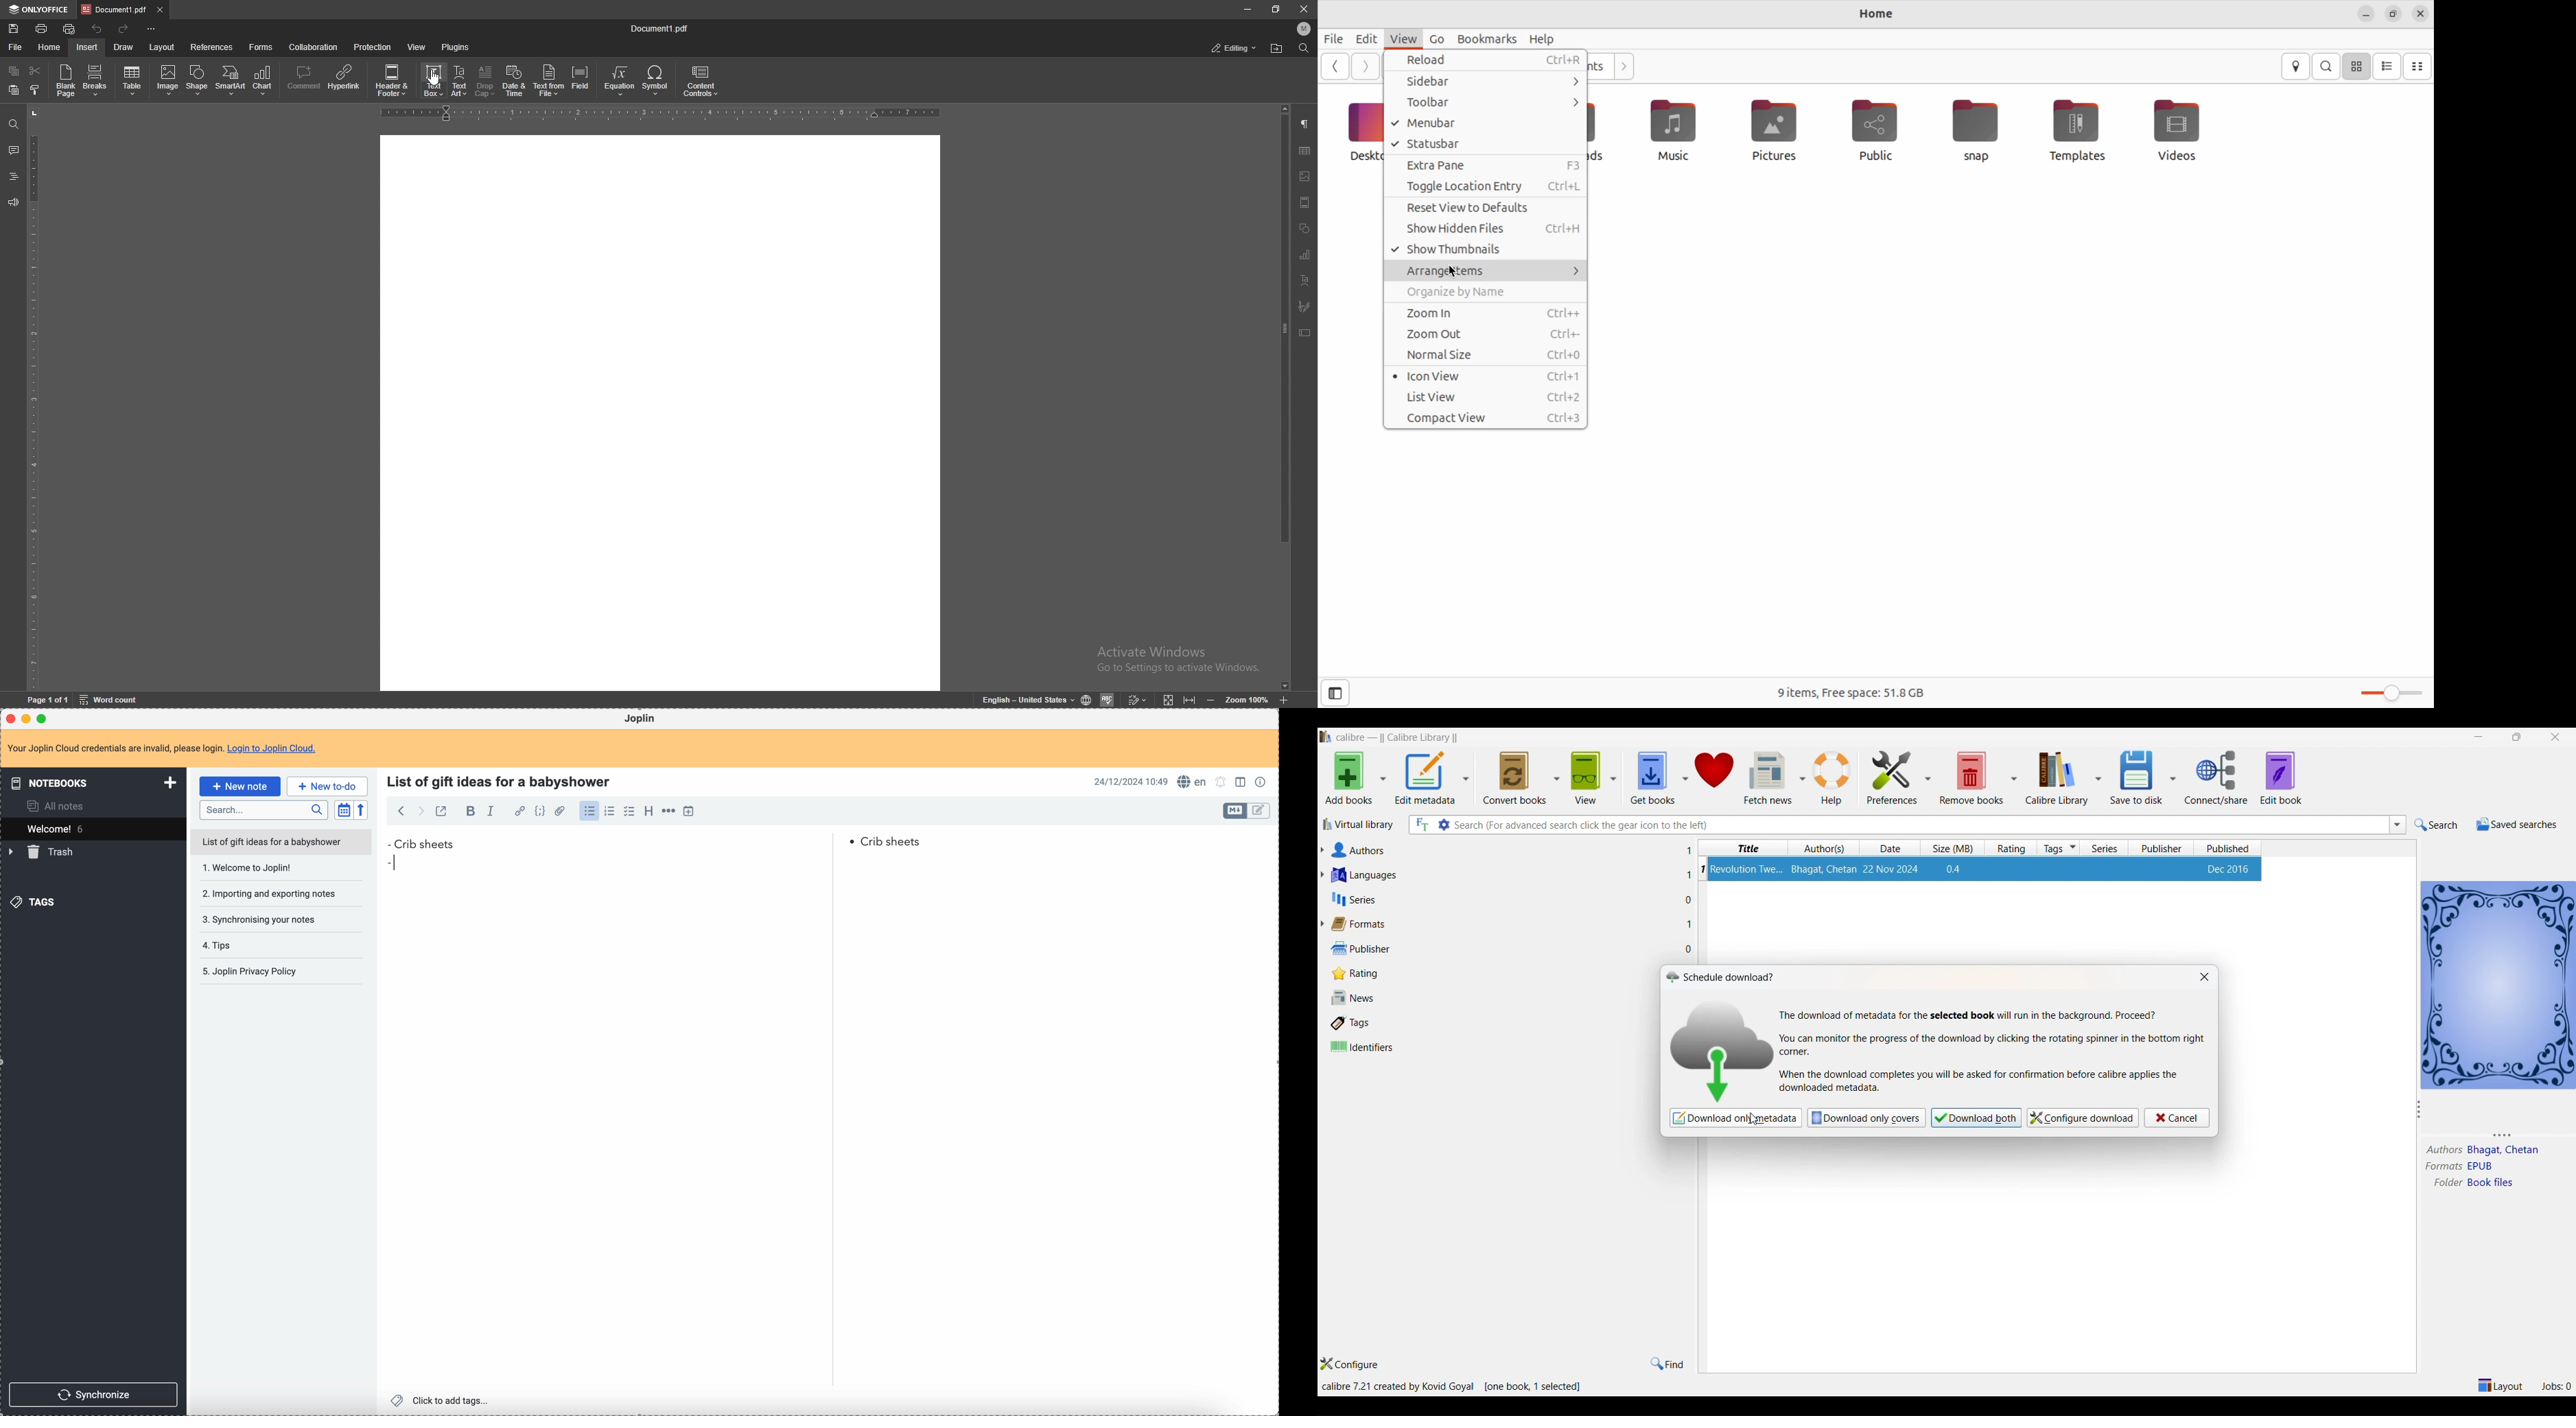  I want to click on text, so click(1992, 1046).